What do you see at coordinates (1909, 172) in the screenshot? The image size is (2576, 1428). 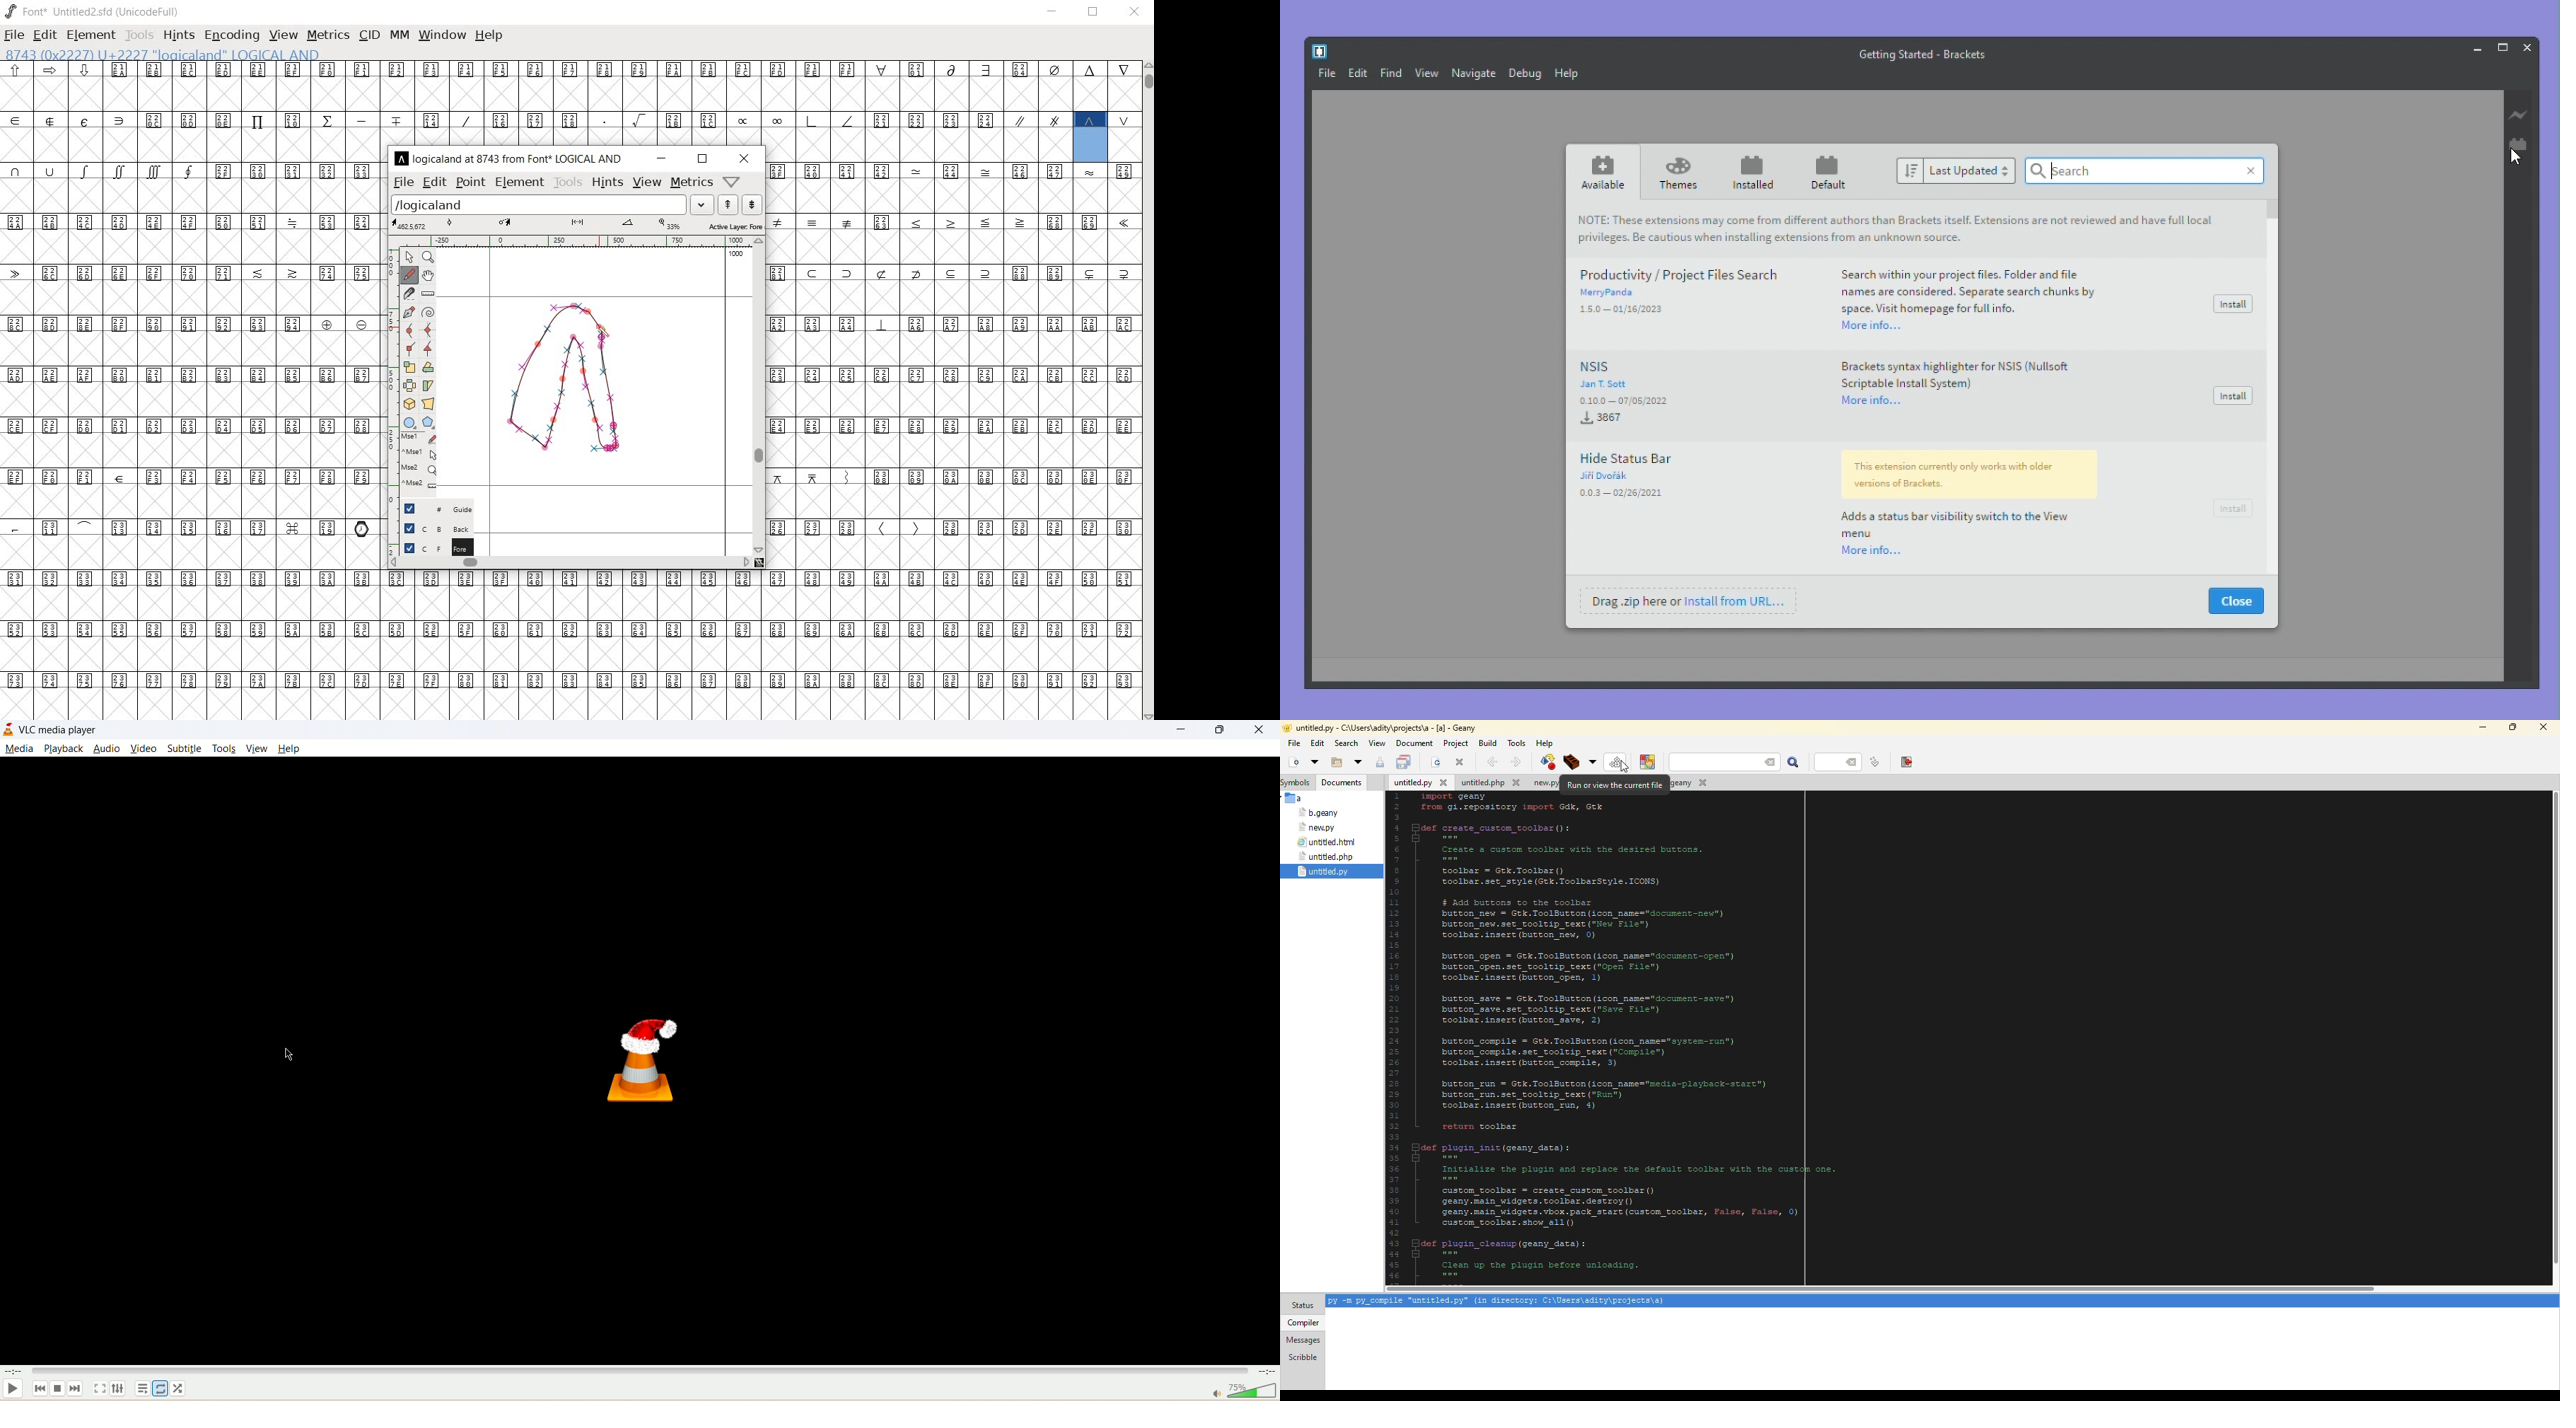 I see `Sort` at bounding box center [1909, 172].